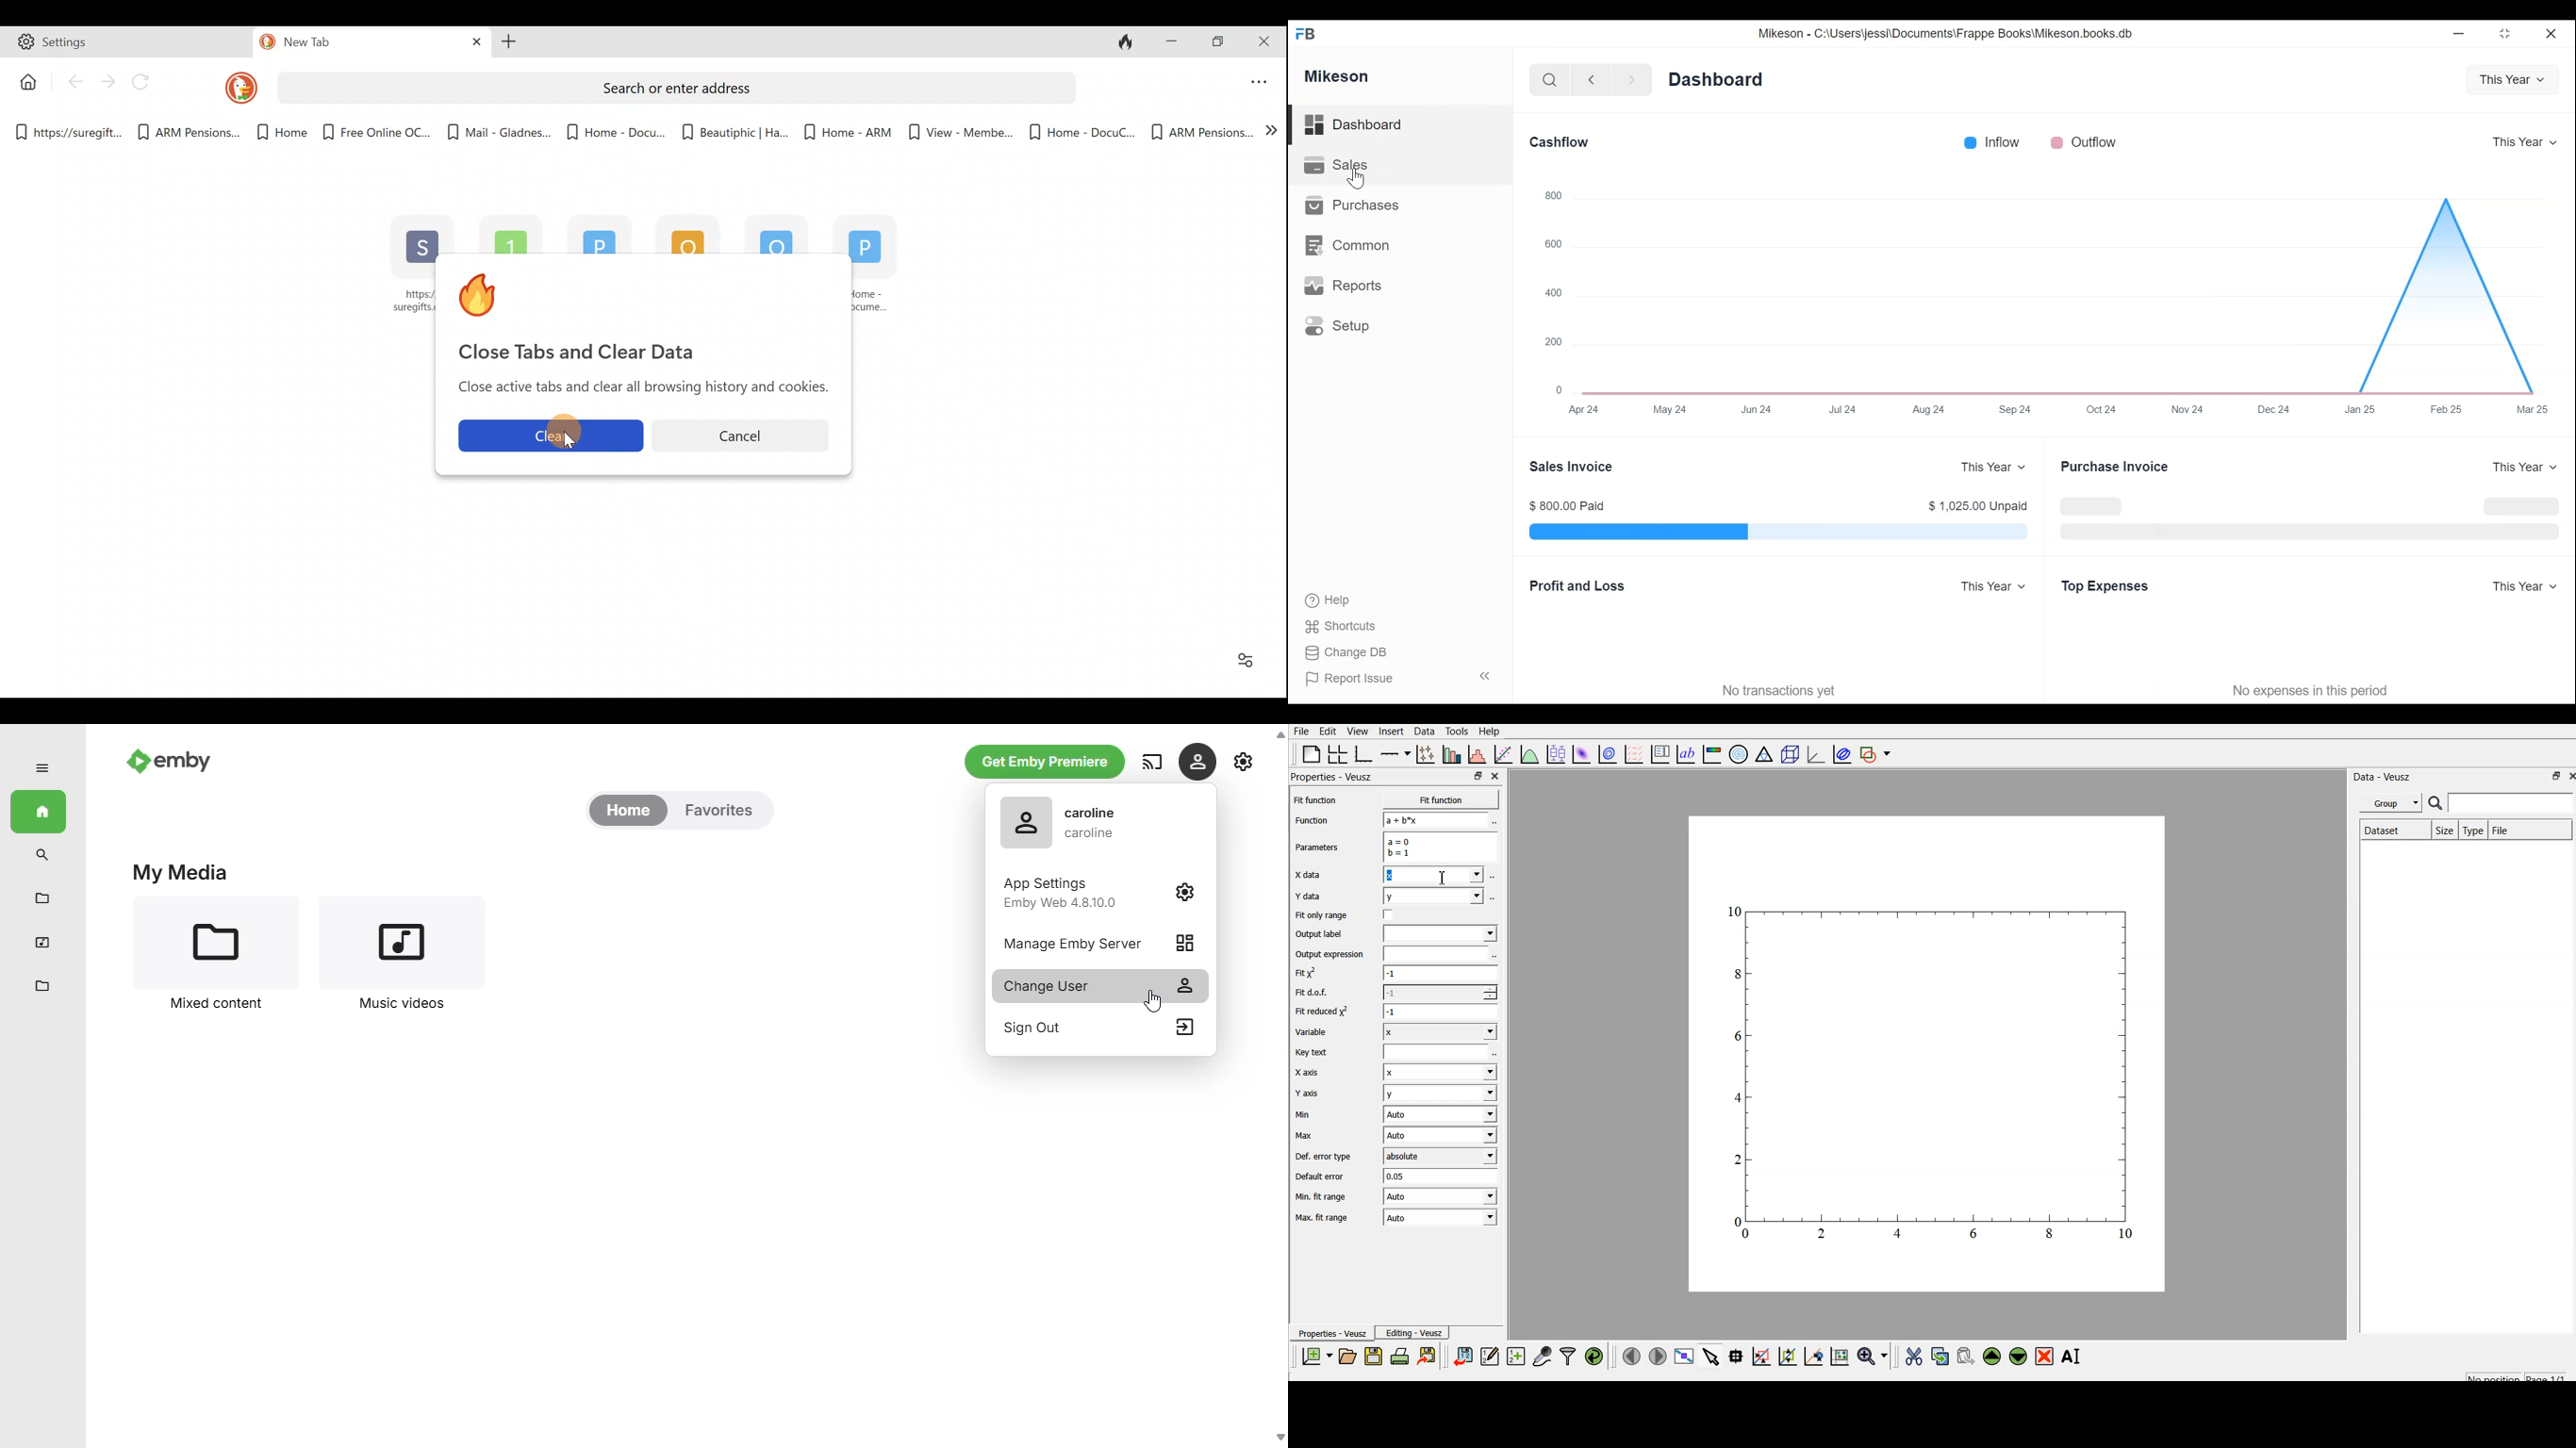 This screenshot has width=2576, height=1456. What do you see at coordinates (2308, 514) in the screenshot?
I see `Graph` at bounding box center [2308, 514].